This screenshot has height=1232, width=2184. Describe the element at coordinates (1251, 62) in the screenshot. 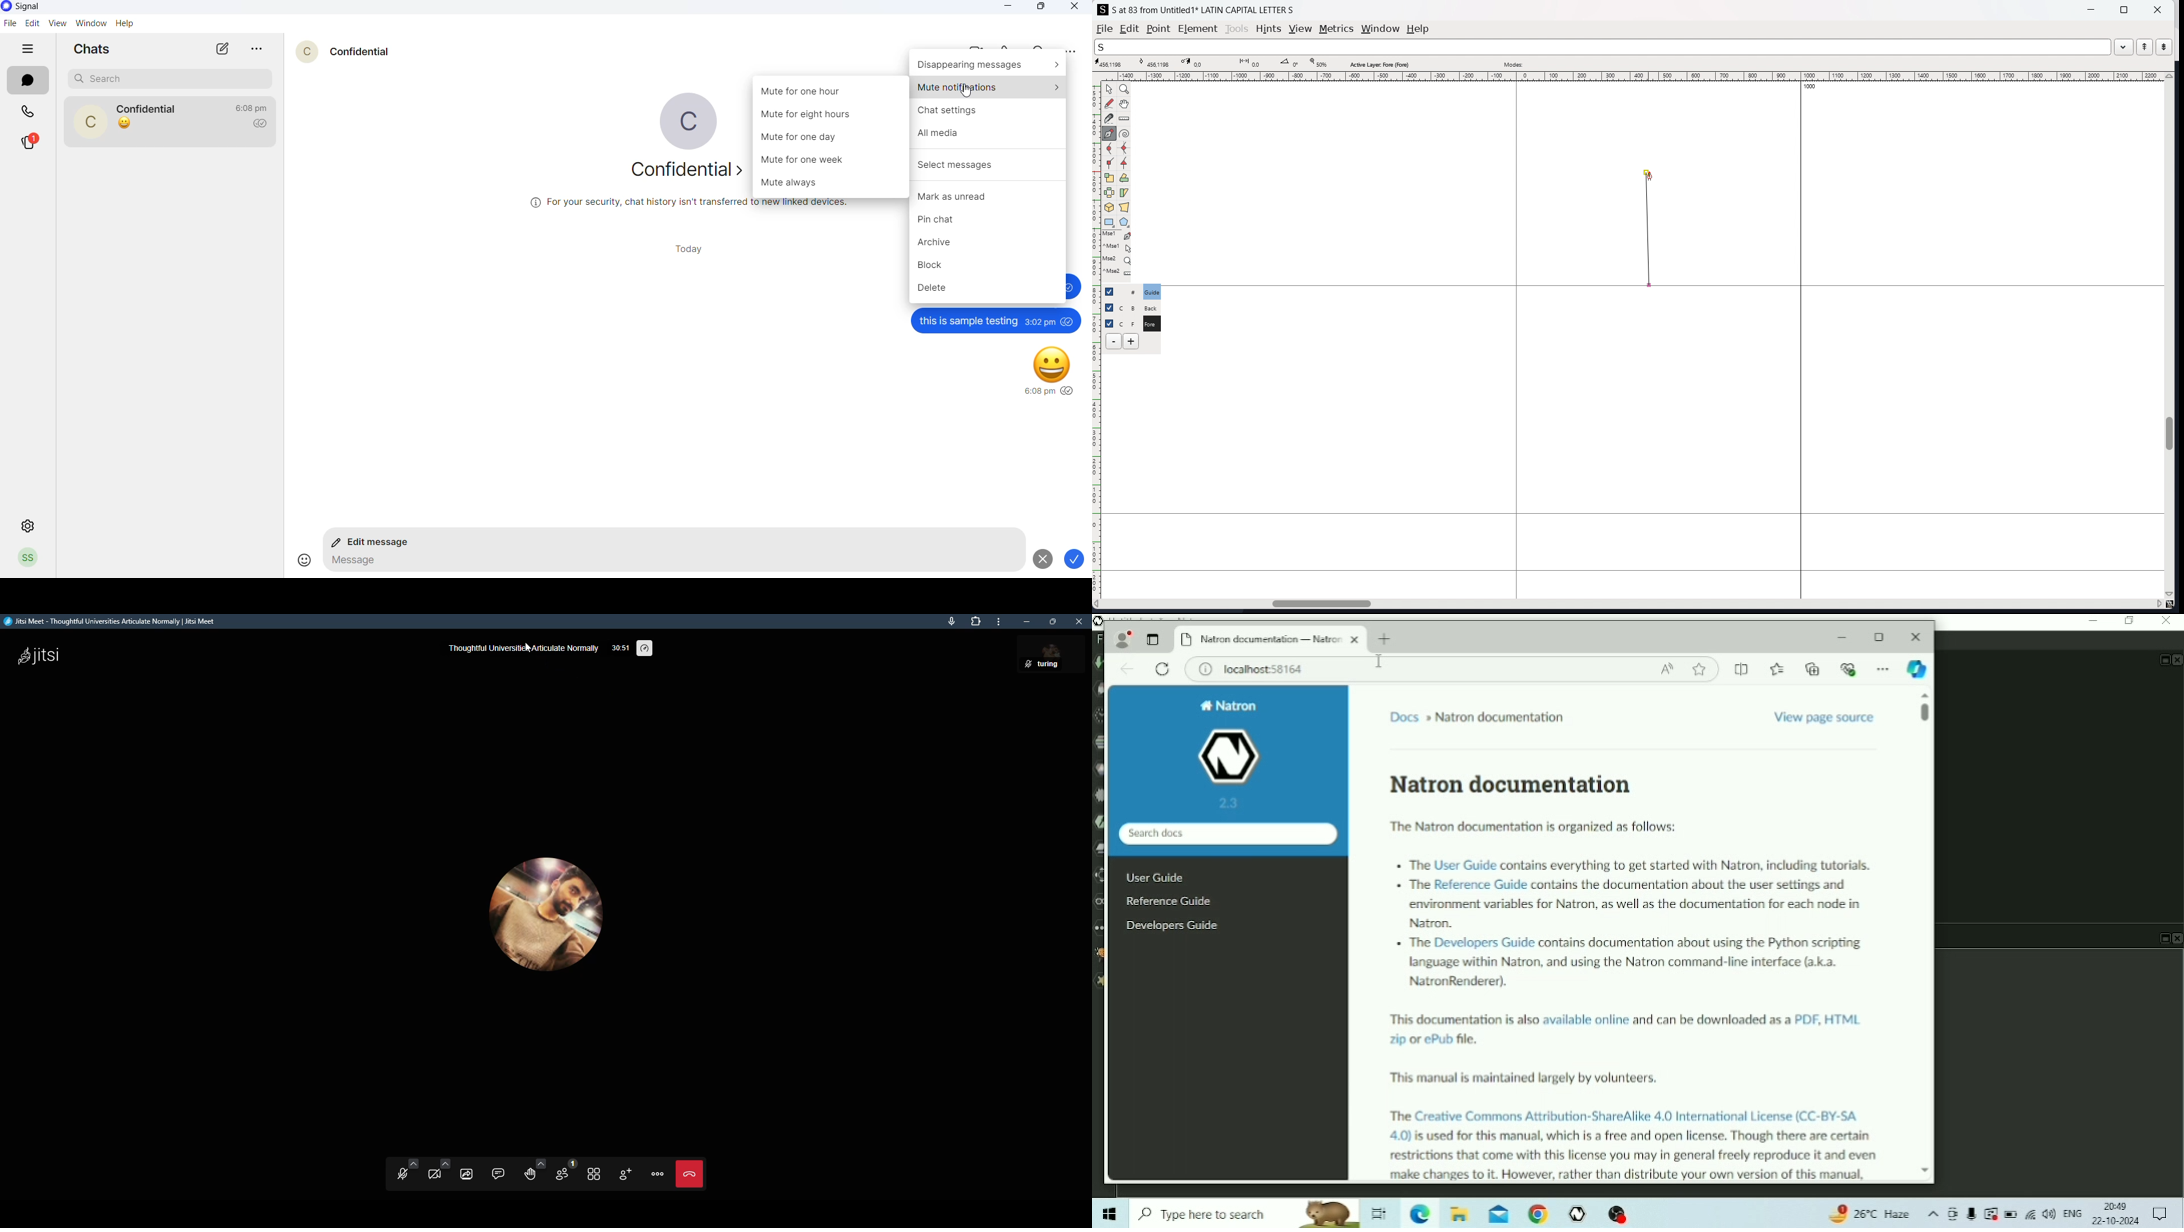

I see `distance between points` at that location.